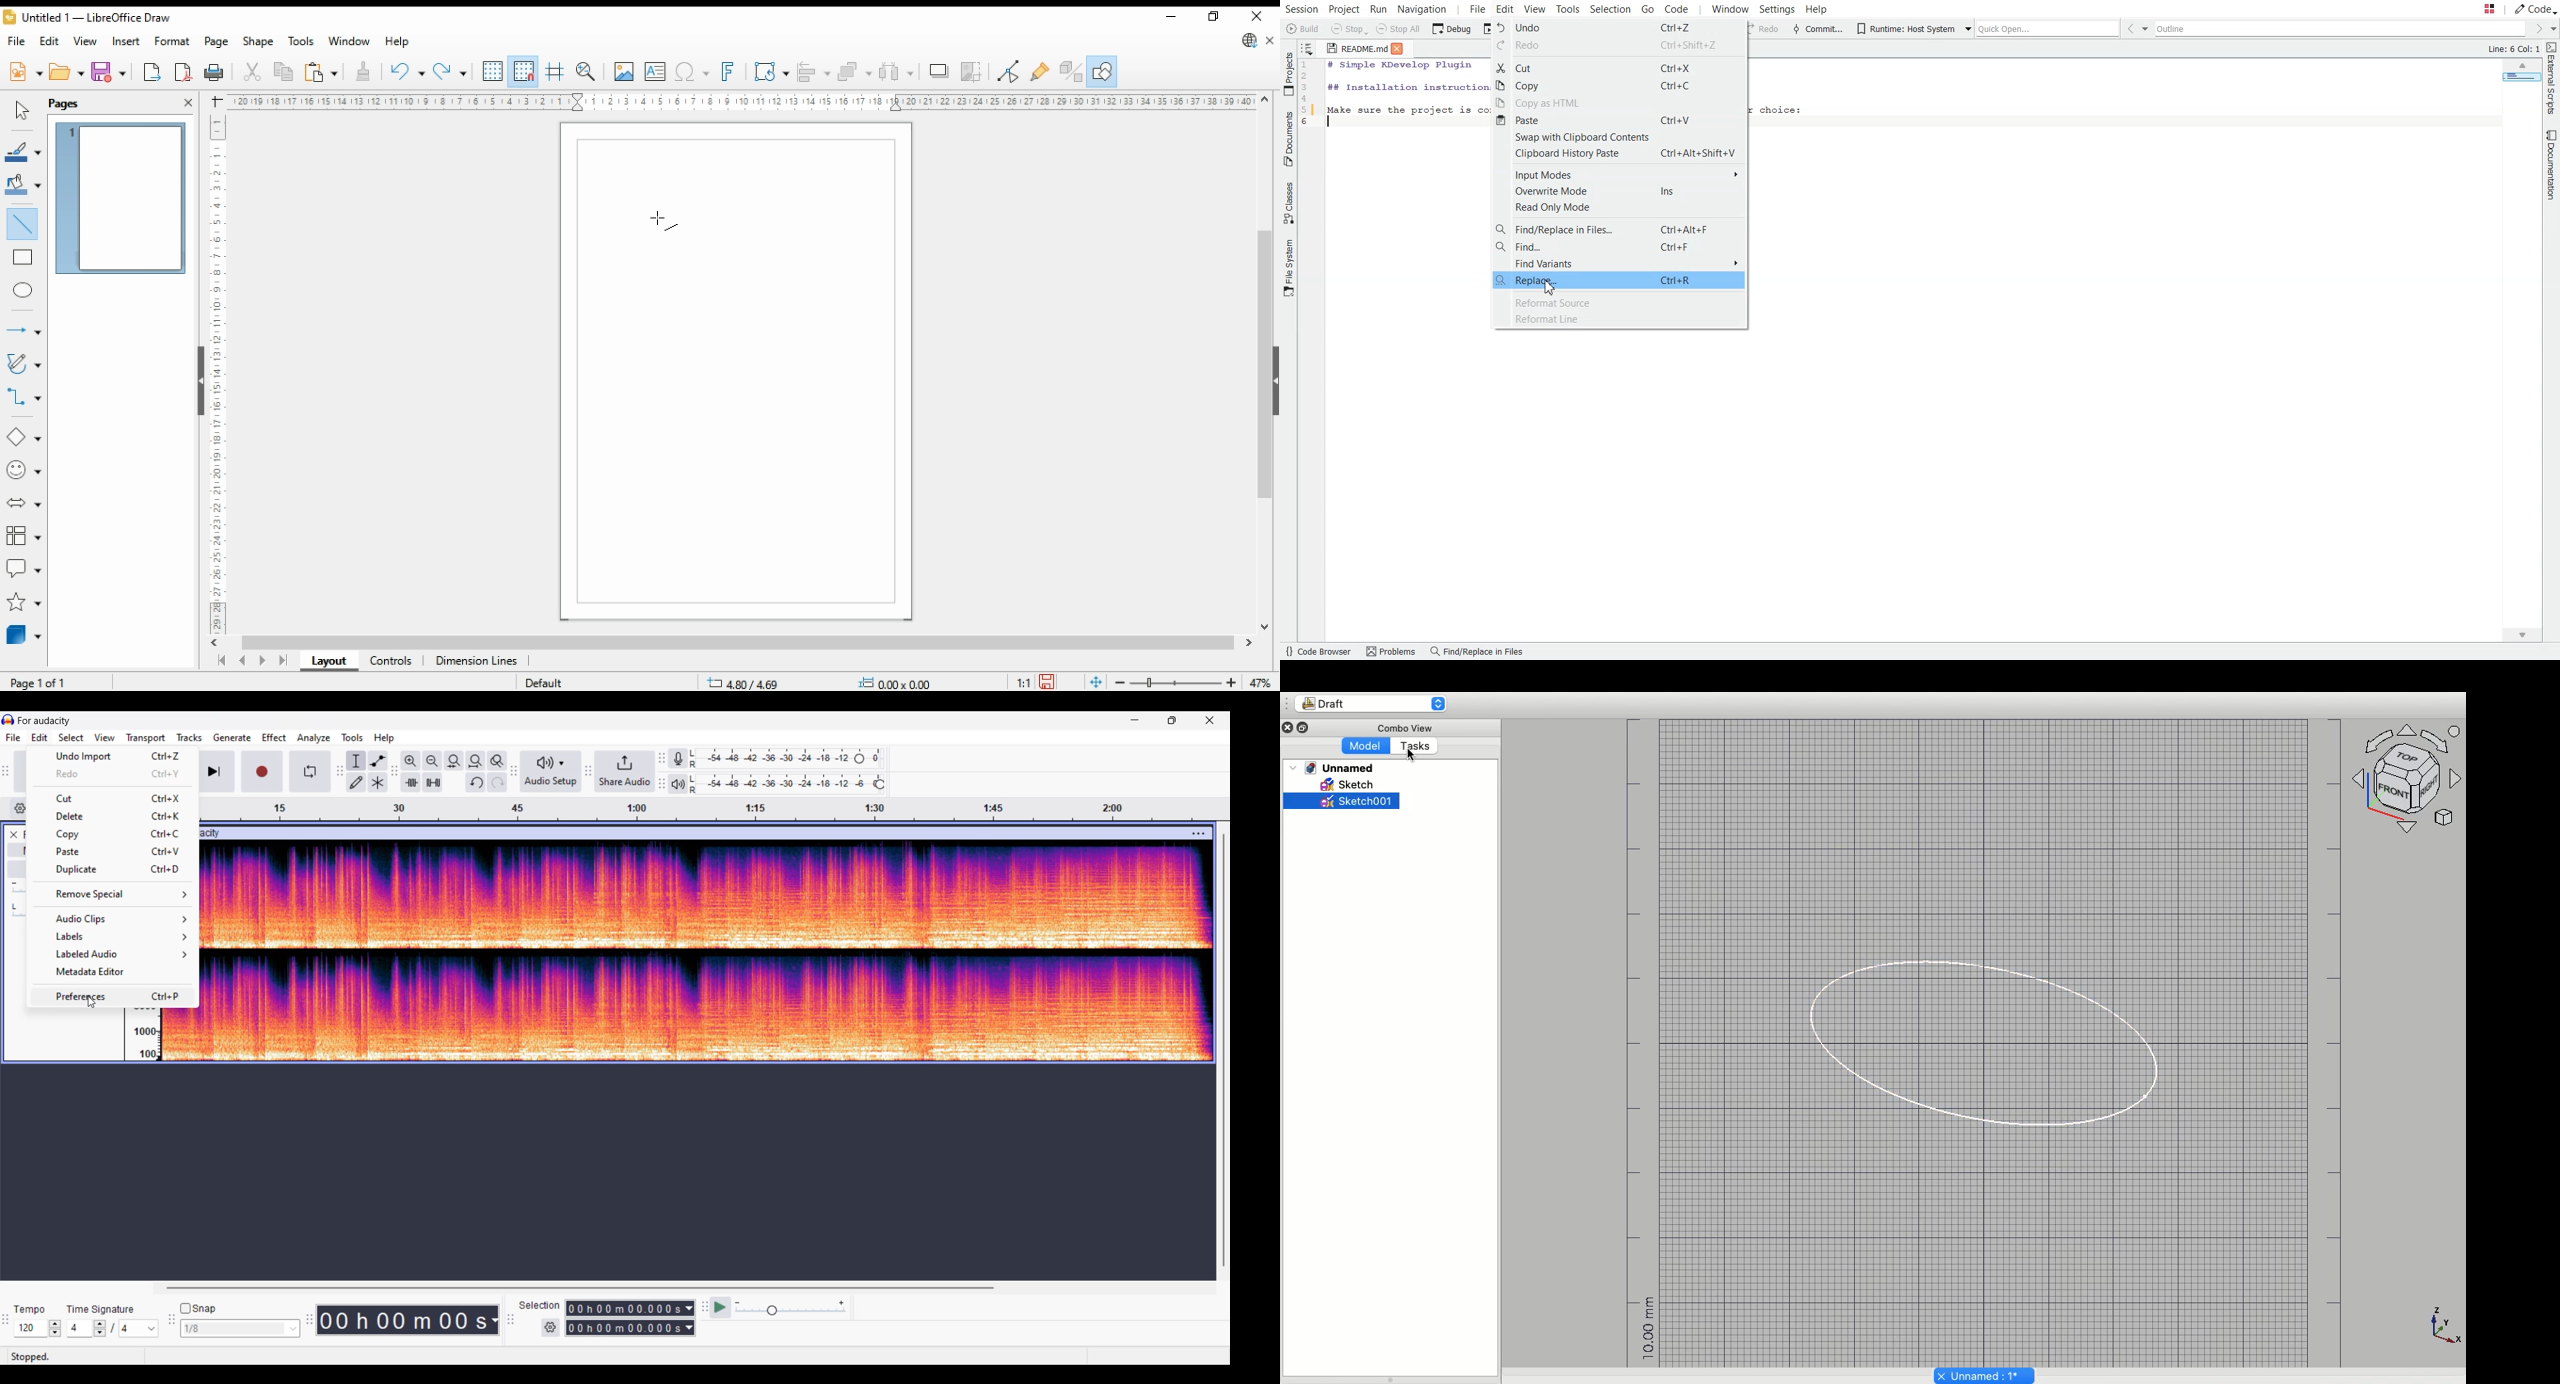 This screenshot has height=1400, width=2576. Describe the element at coordinates (455, 761) in the screenshot. I see `Fit selection to width` at that location.